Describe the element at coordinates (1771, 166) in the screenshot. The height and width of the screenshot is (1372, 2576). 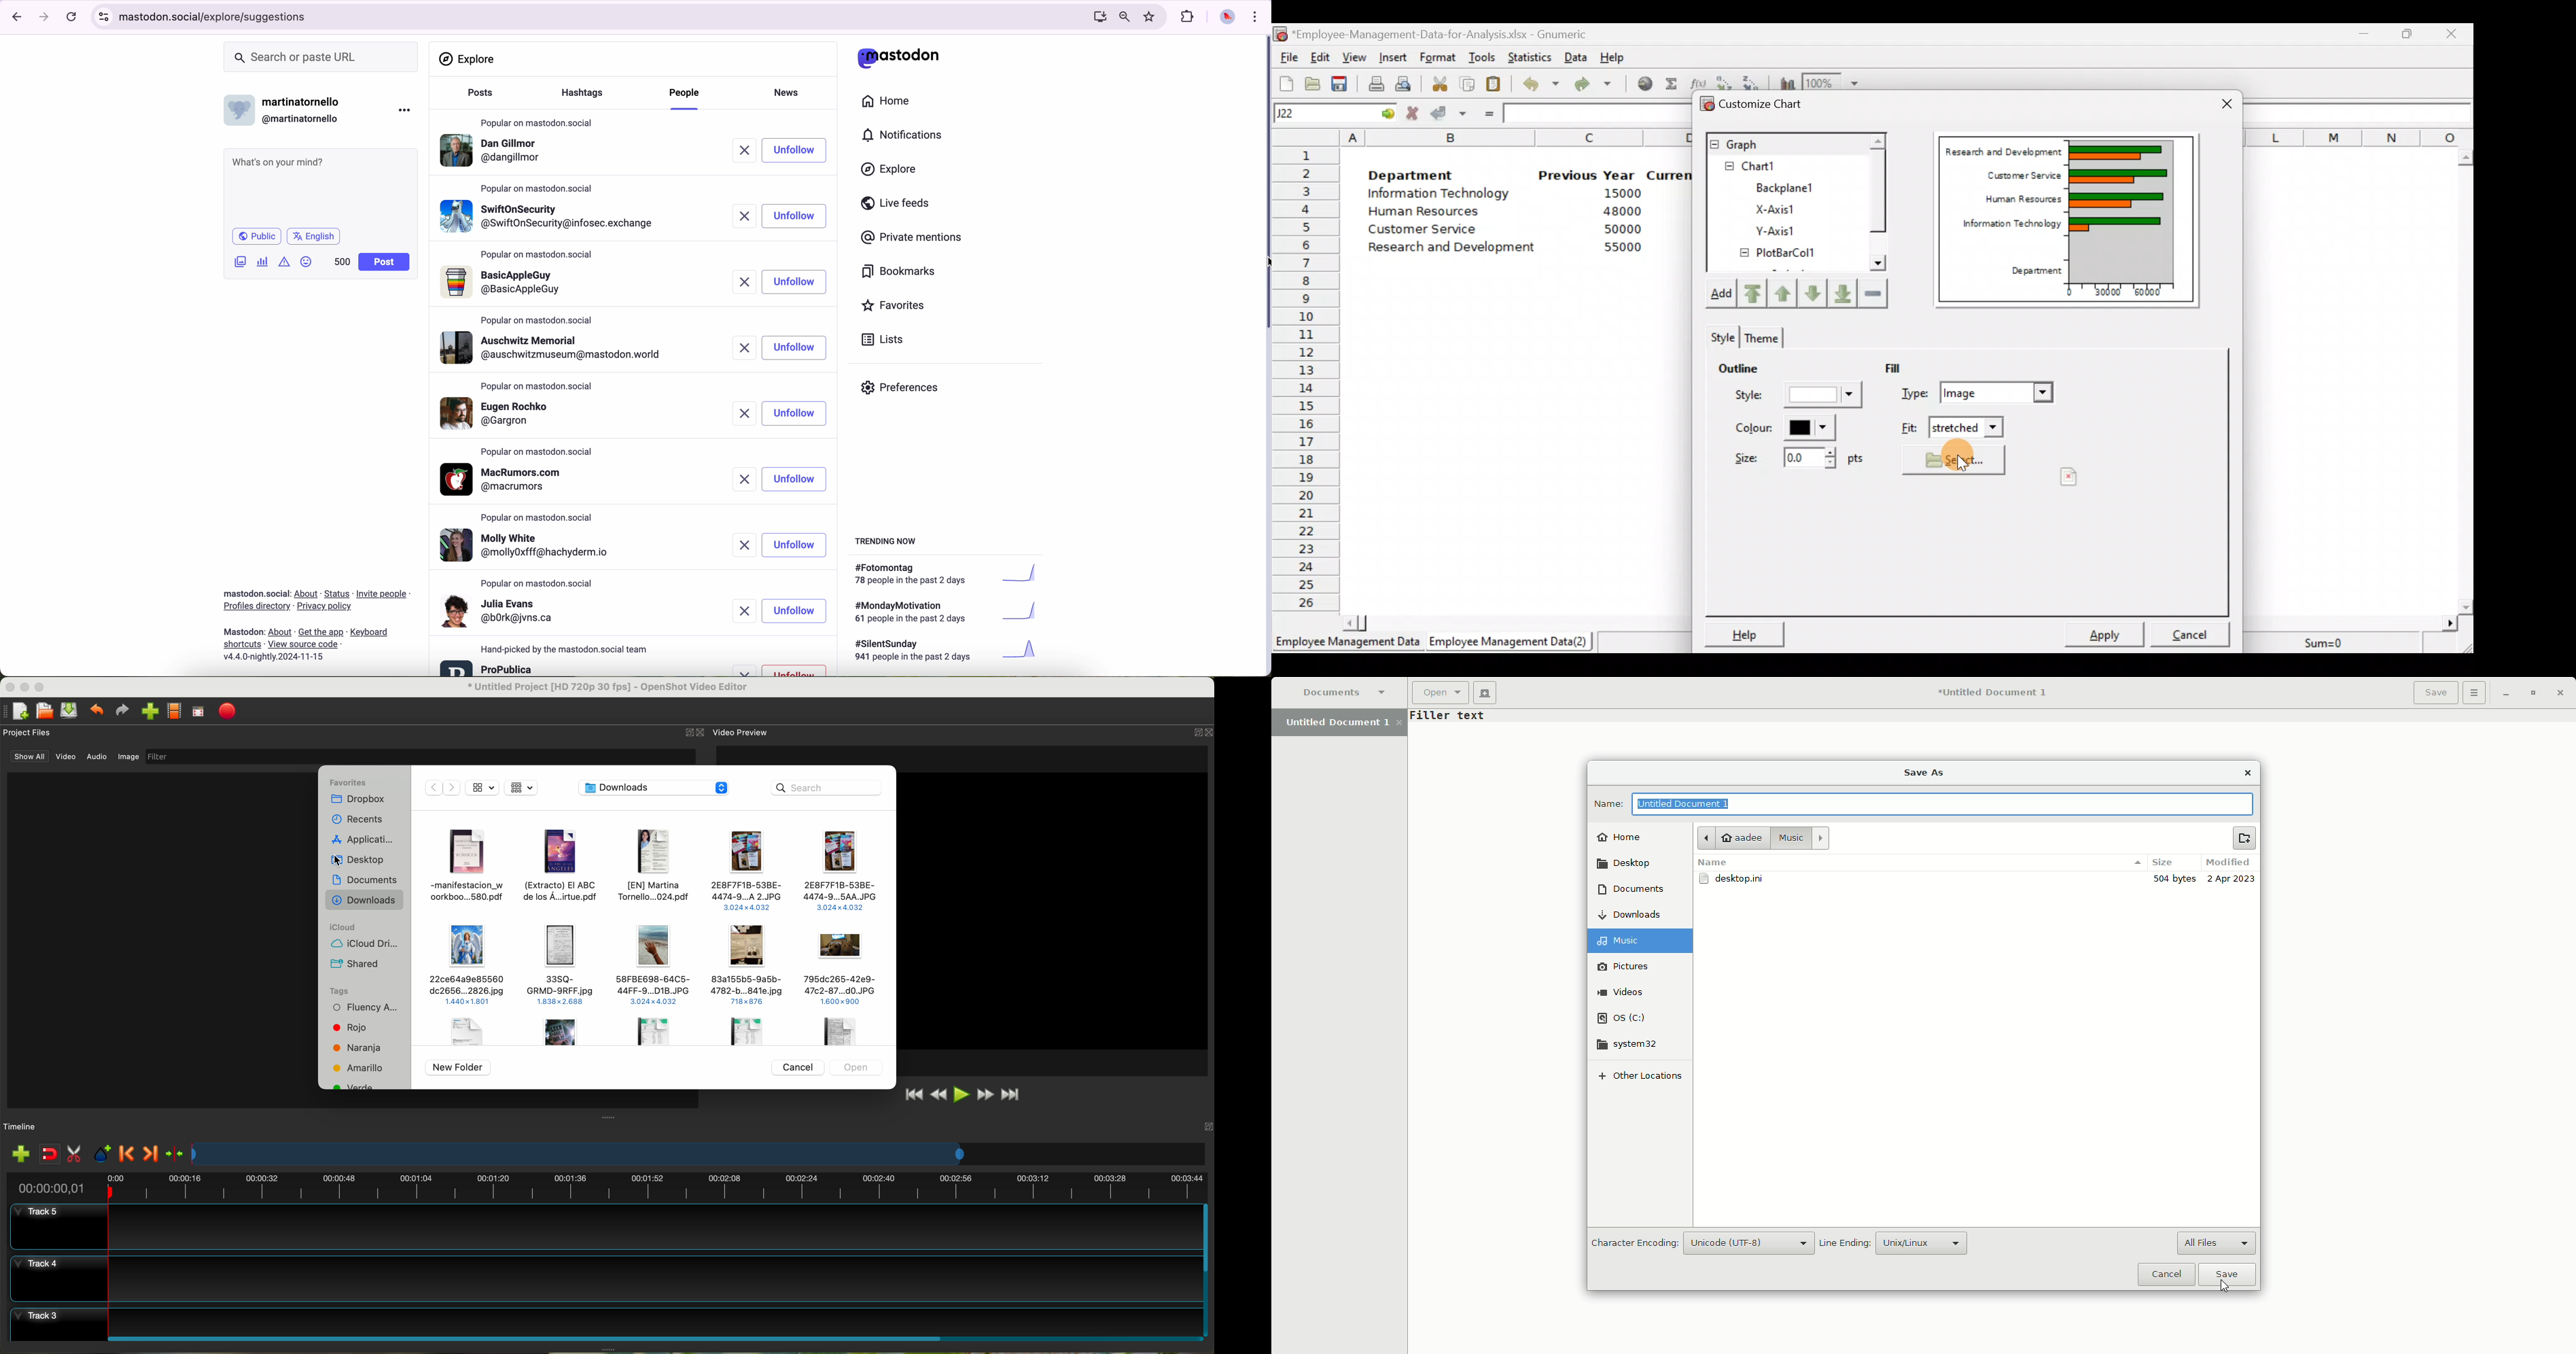
I see `Chart1` at that location.